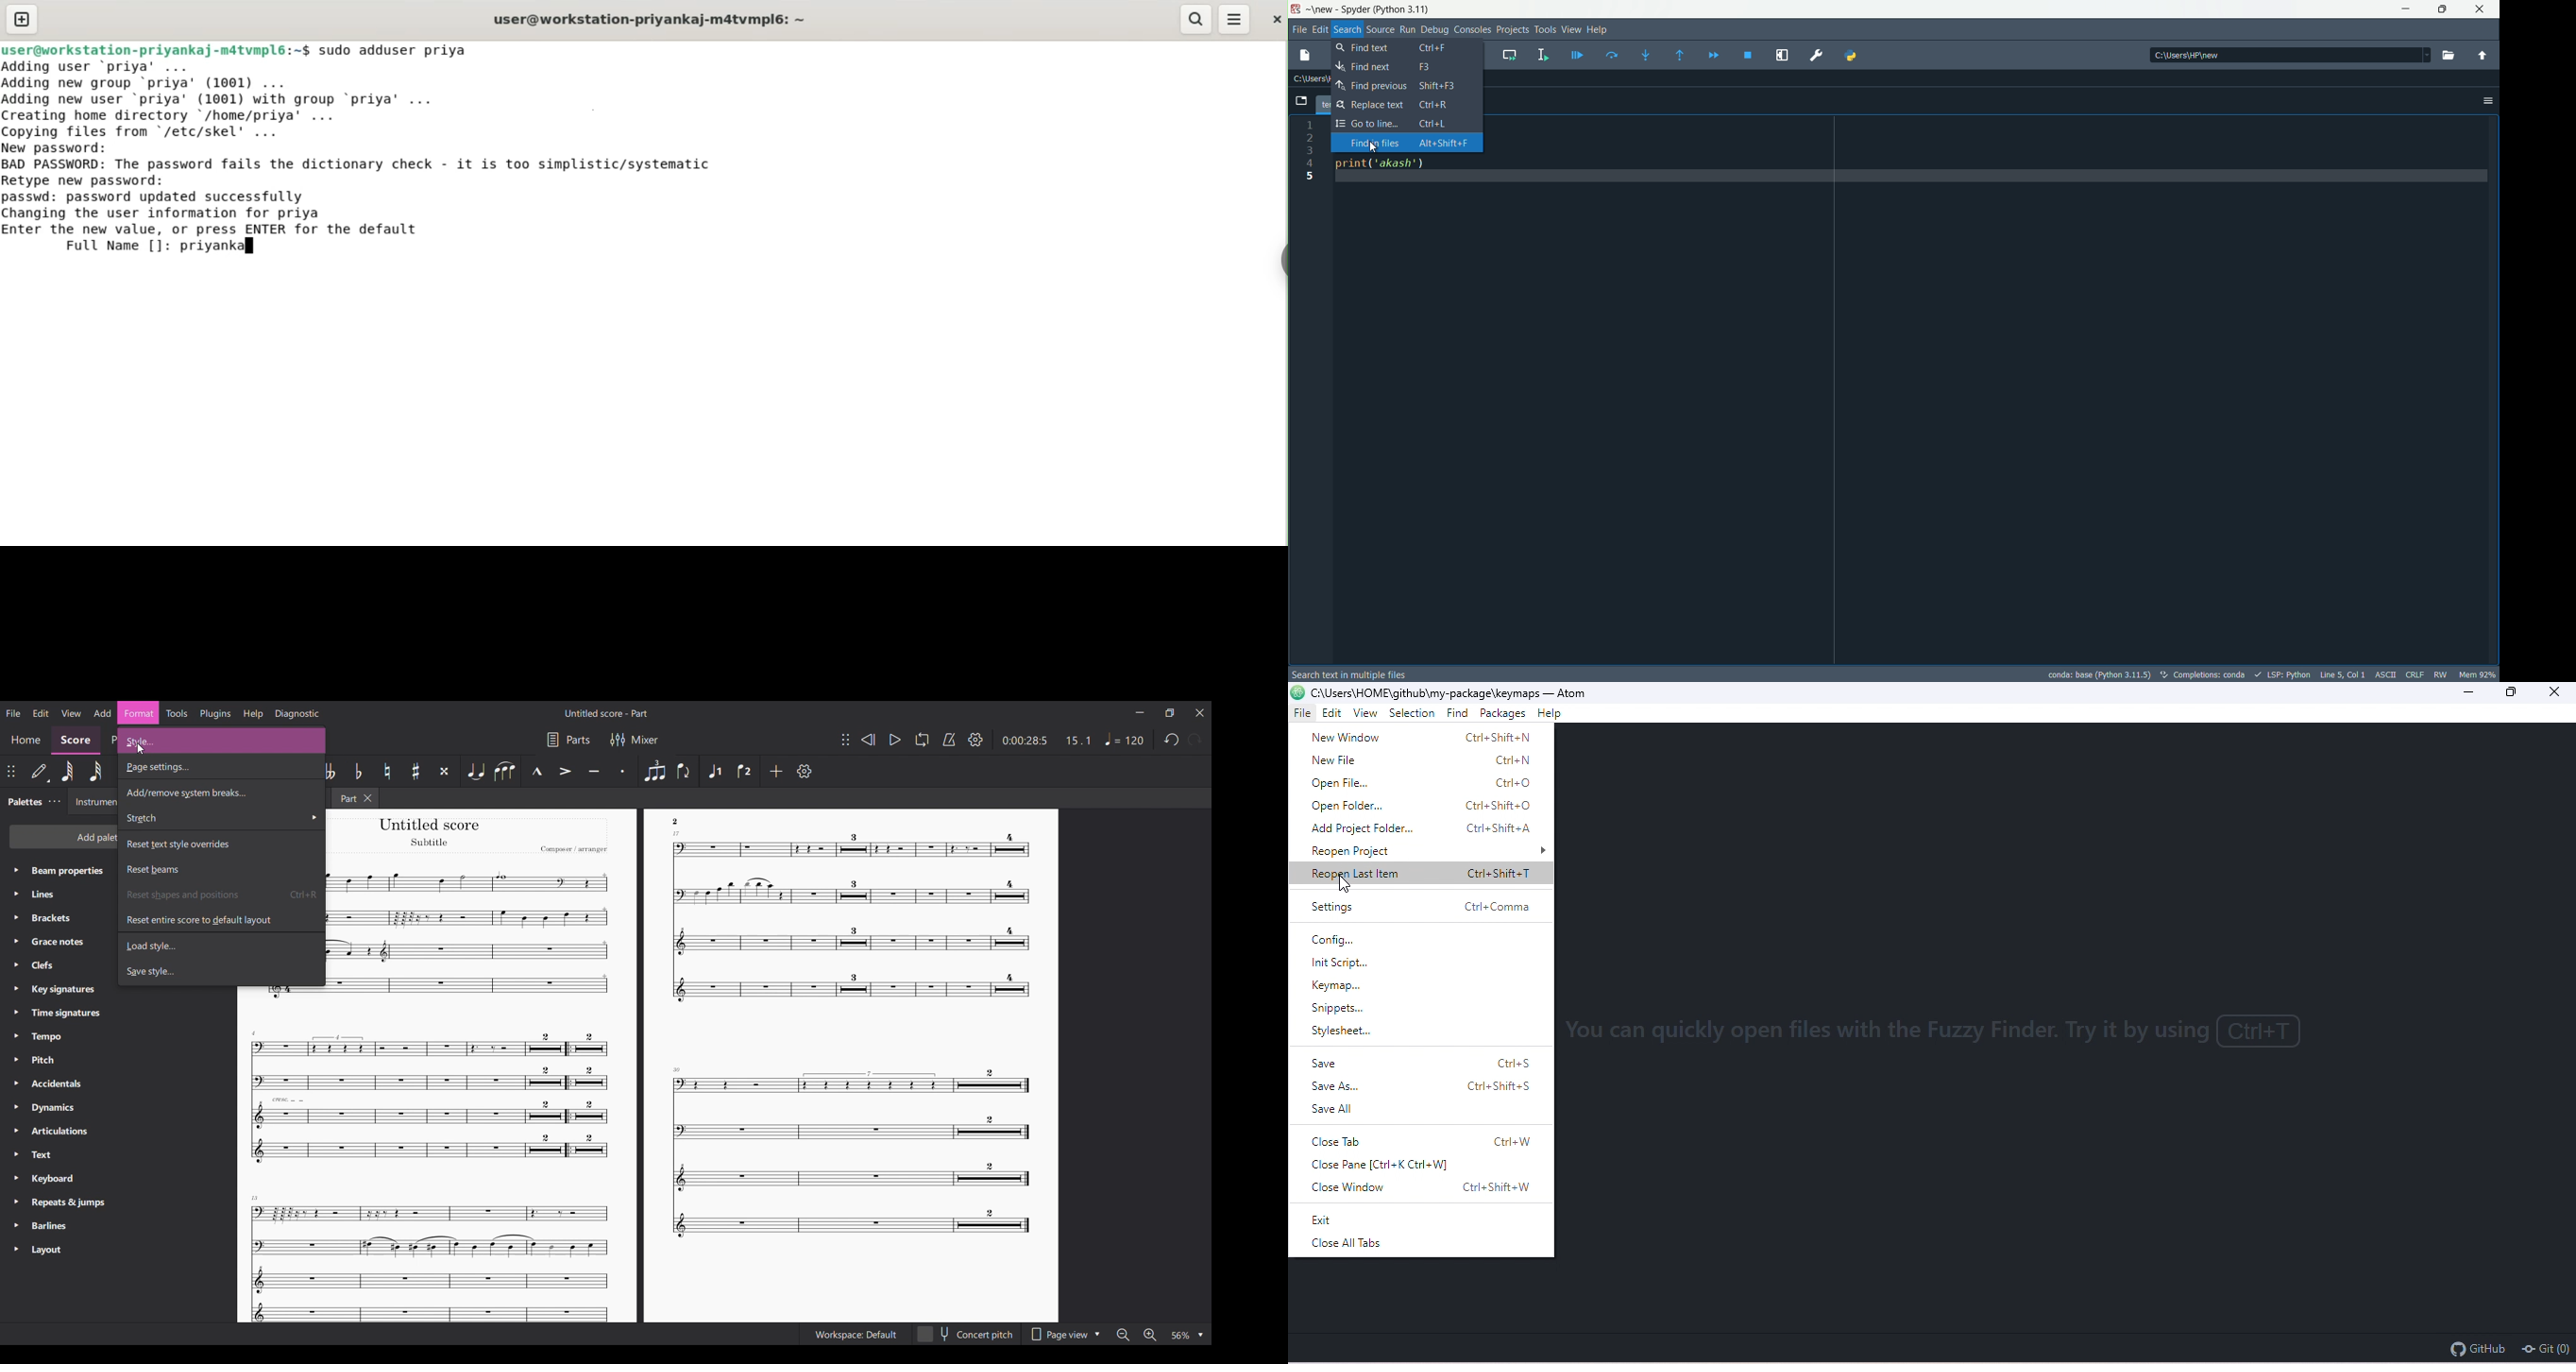  I want to click on Reset shapes and position, so click(223, 894).